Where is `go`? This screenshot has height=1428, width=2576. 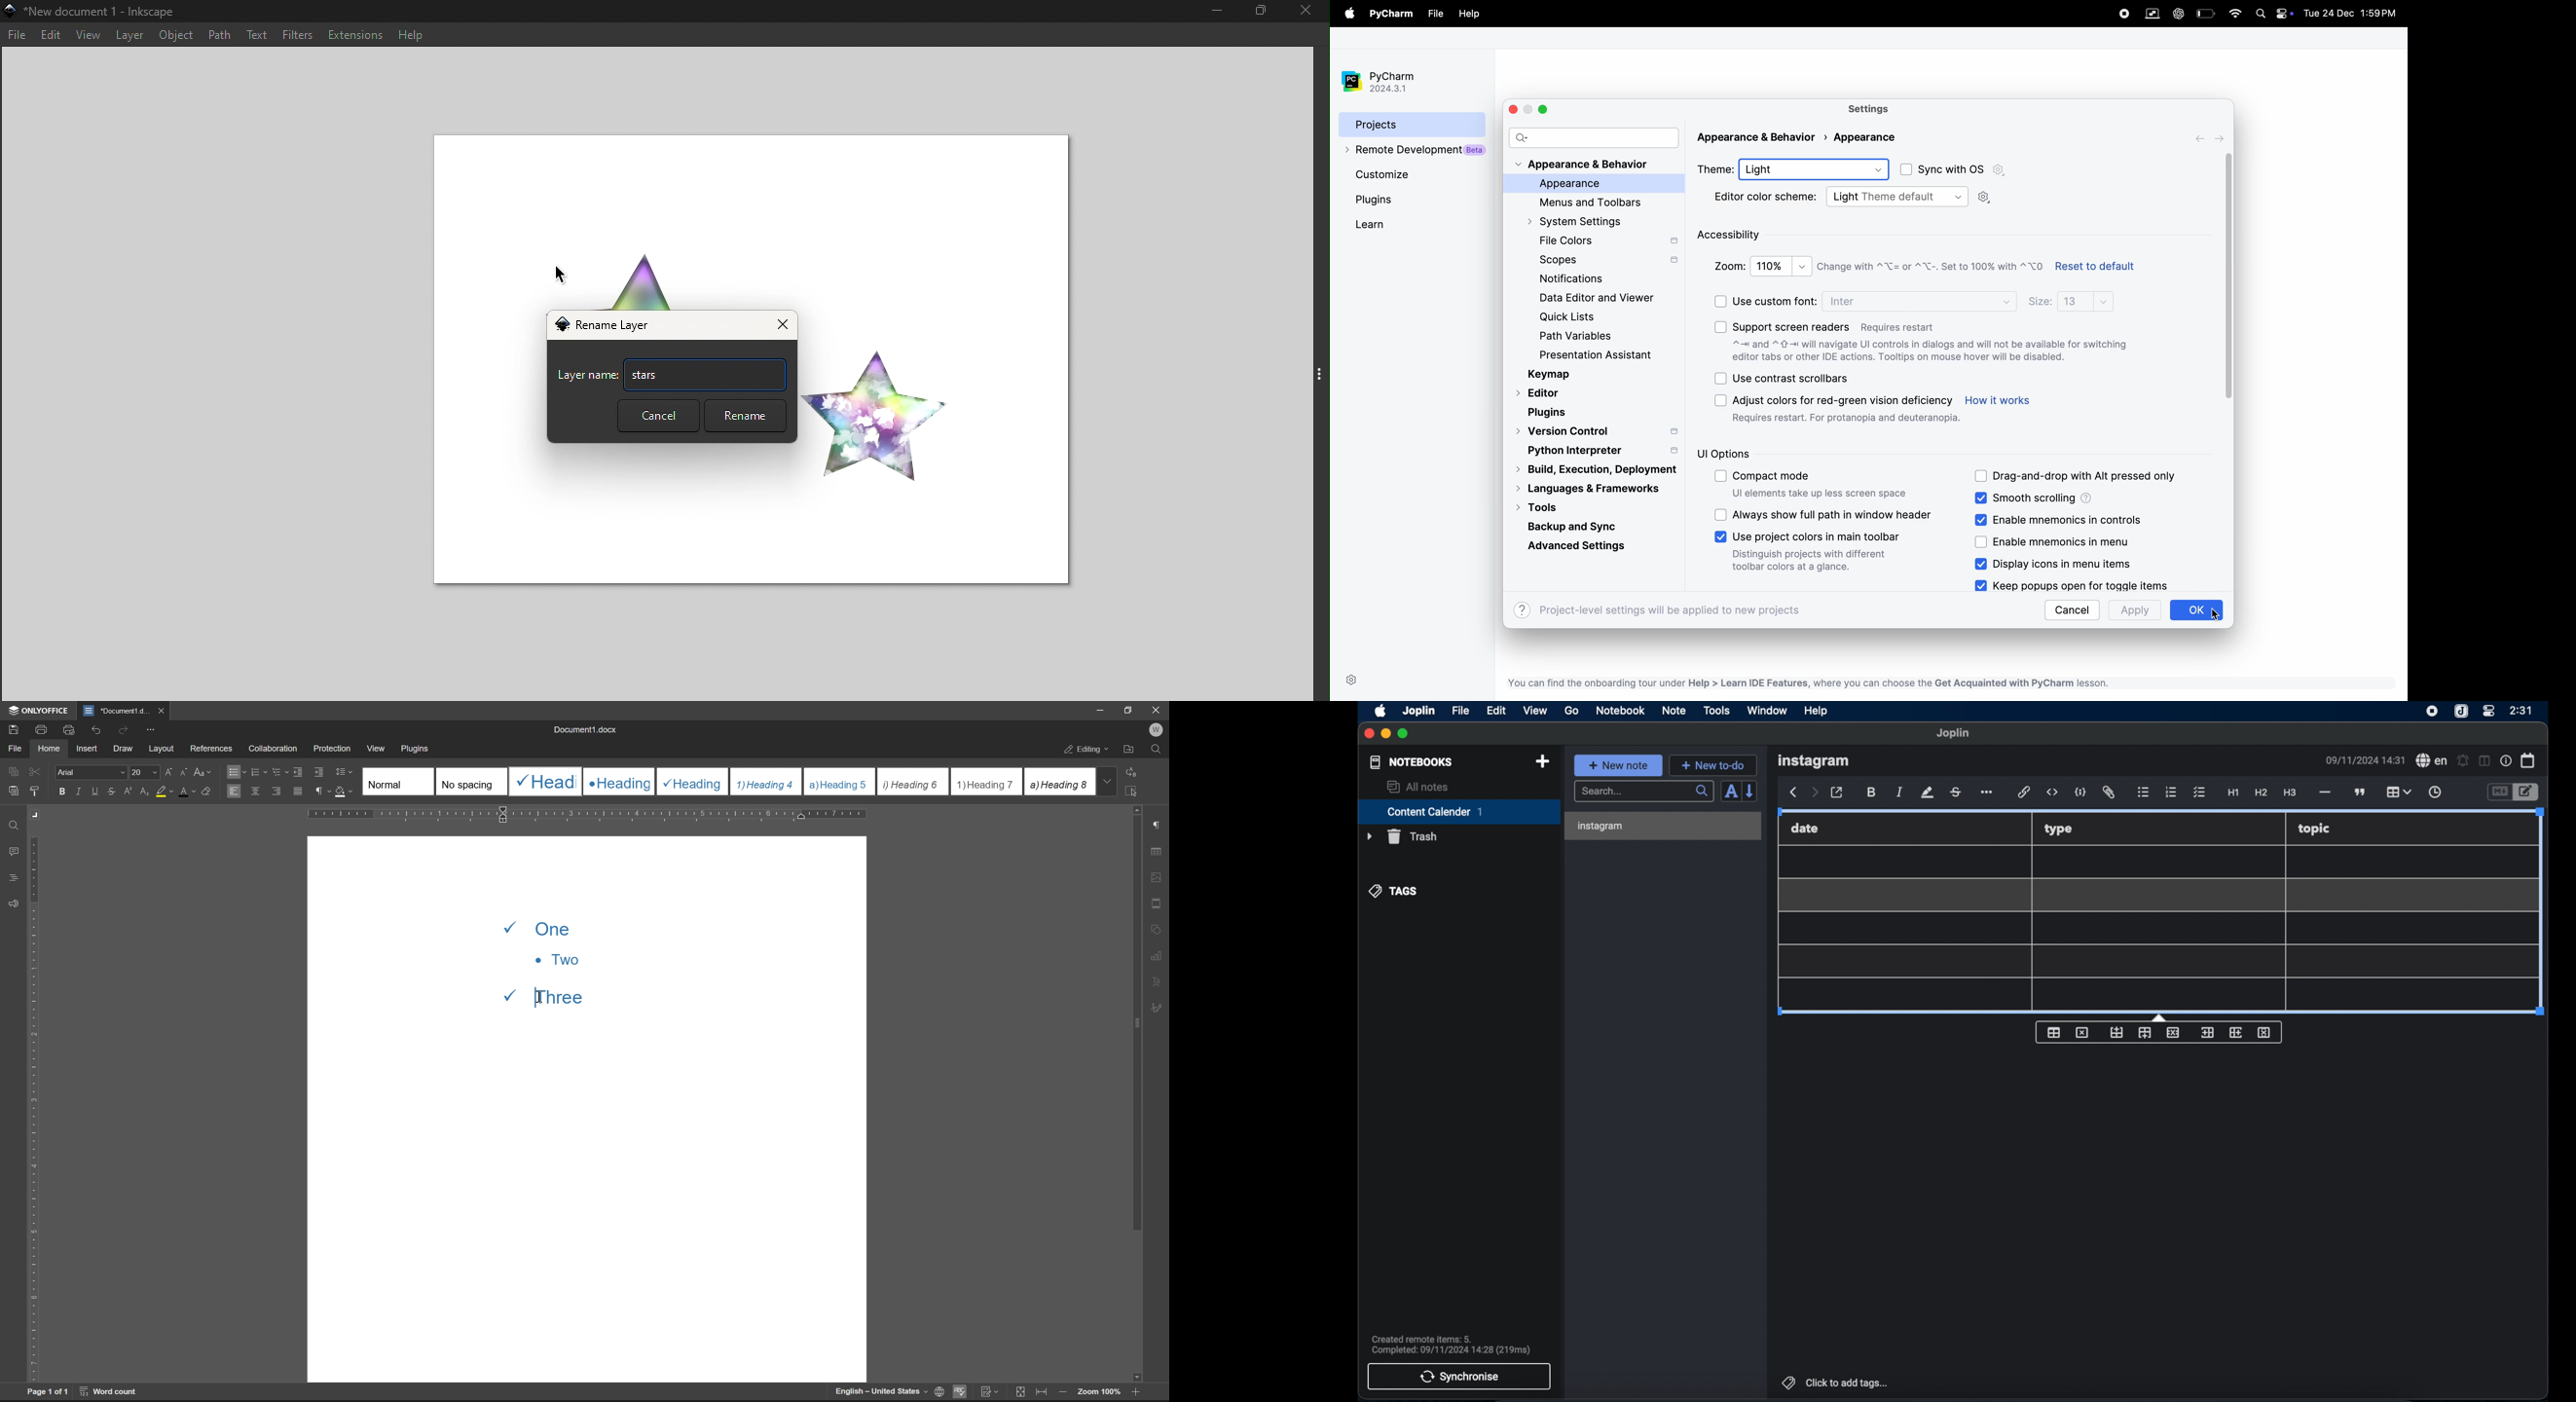
go is located at coordinates (1573, 711).